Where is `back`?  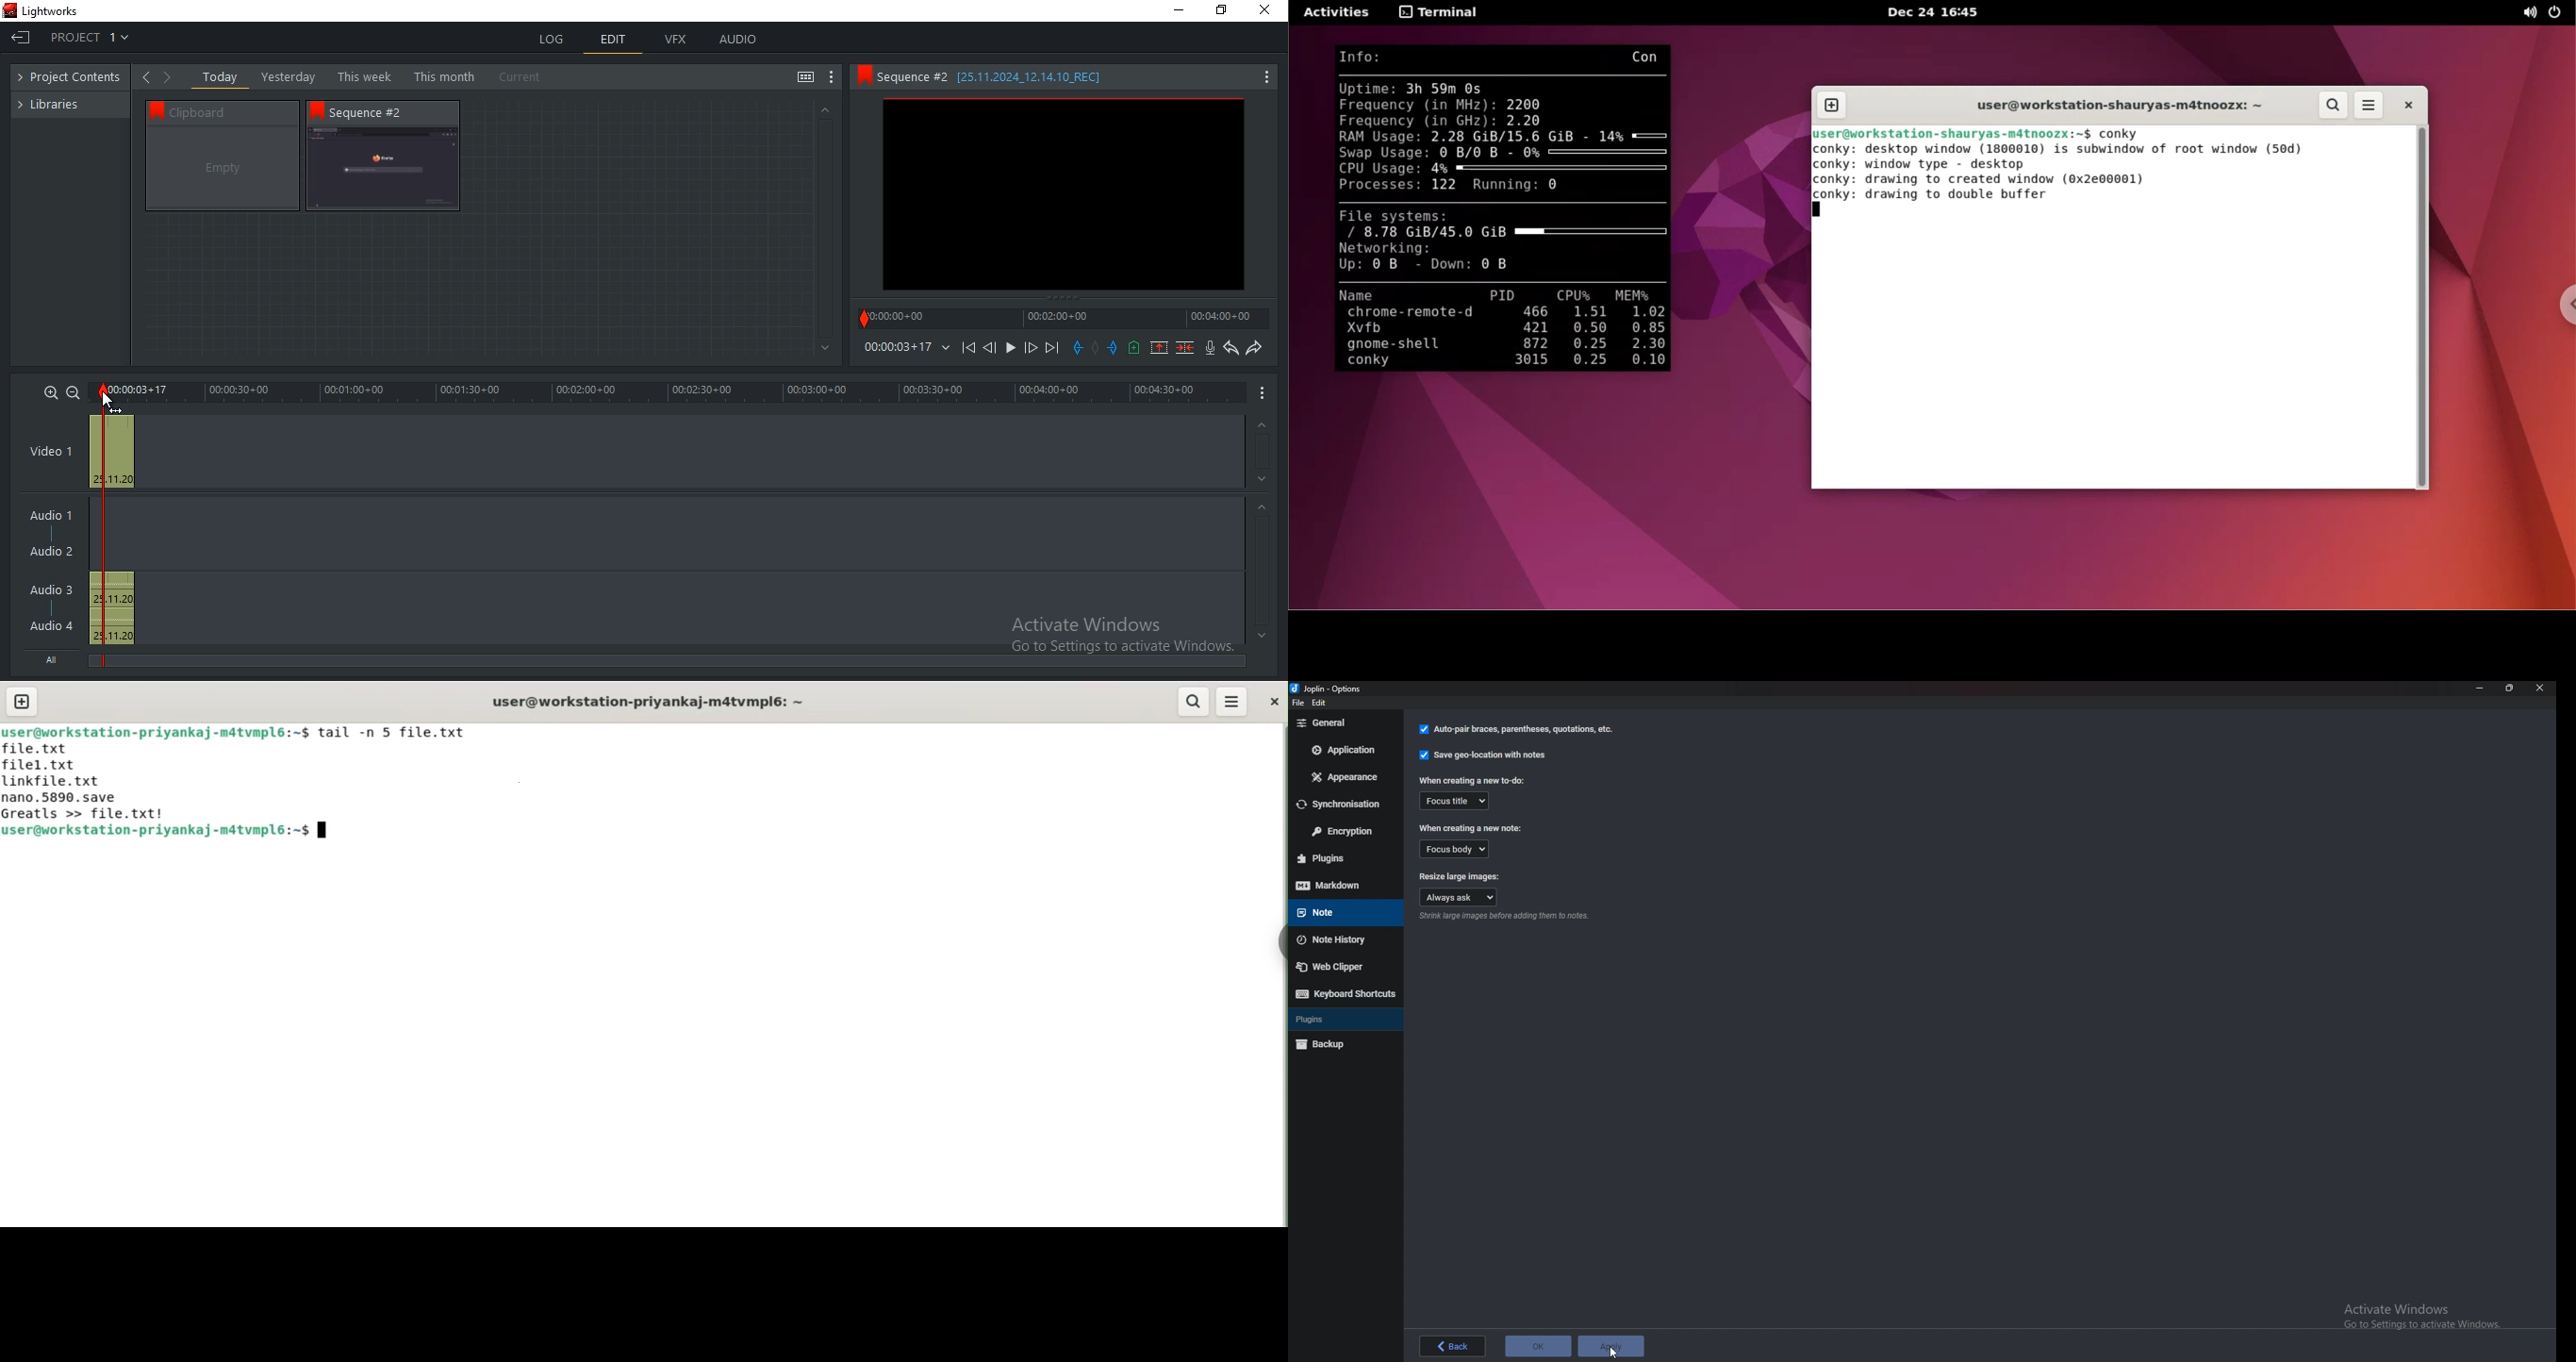 back is located at coordinates (1453, 1345).